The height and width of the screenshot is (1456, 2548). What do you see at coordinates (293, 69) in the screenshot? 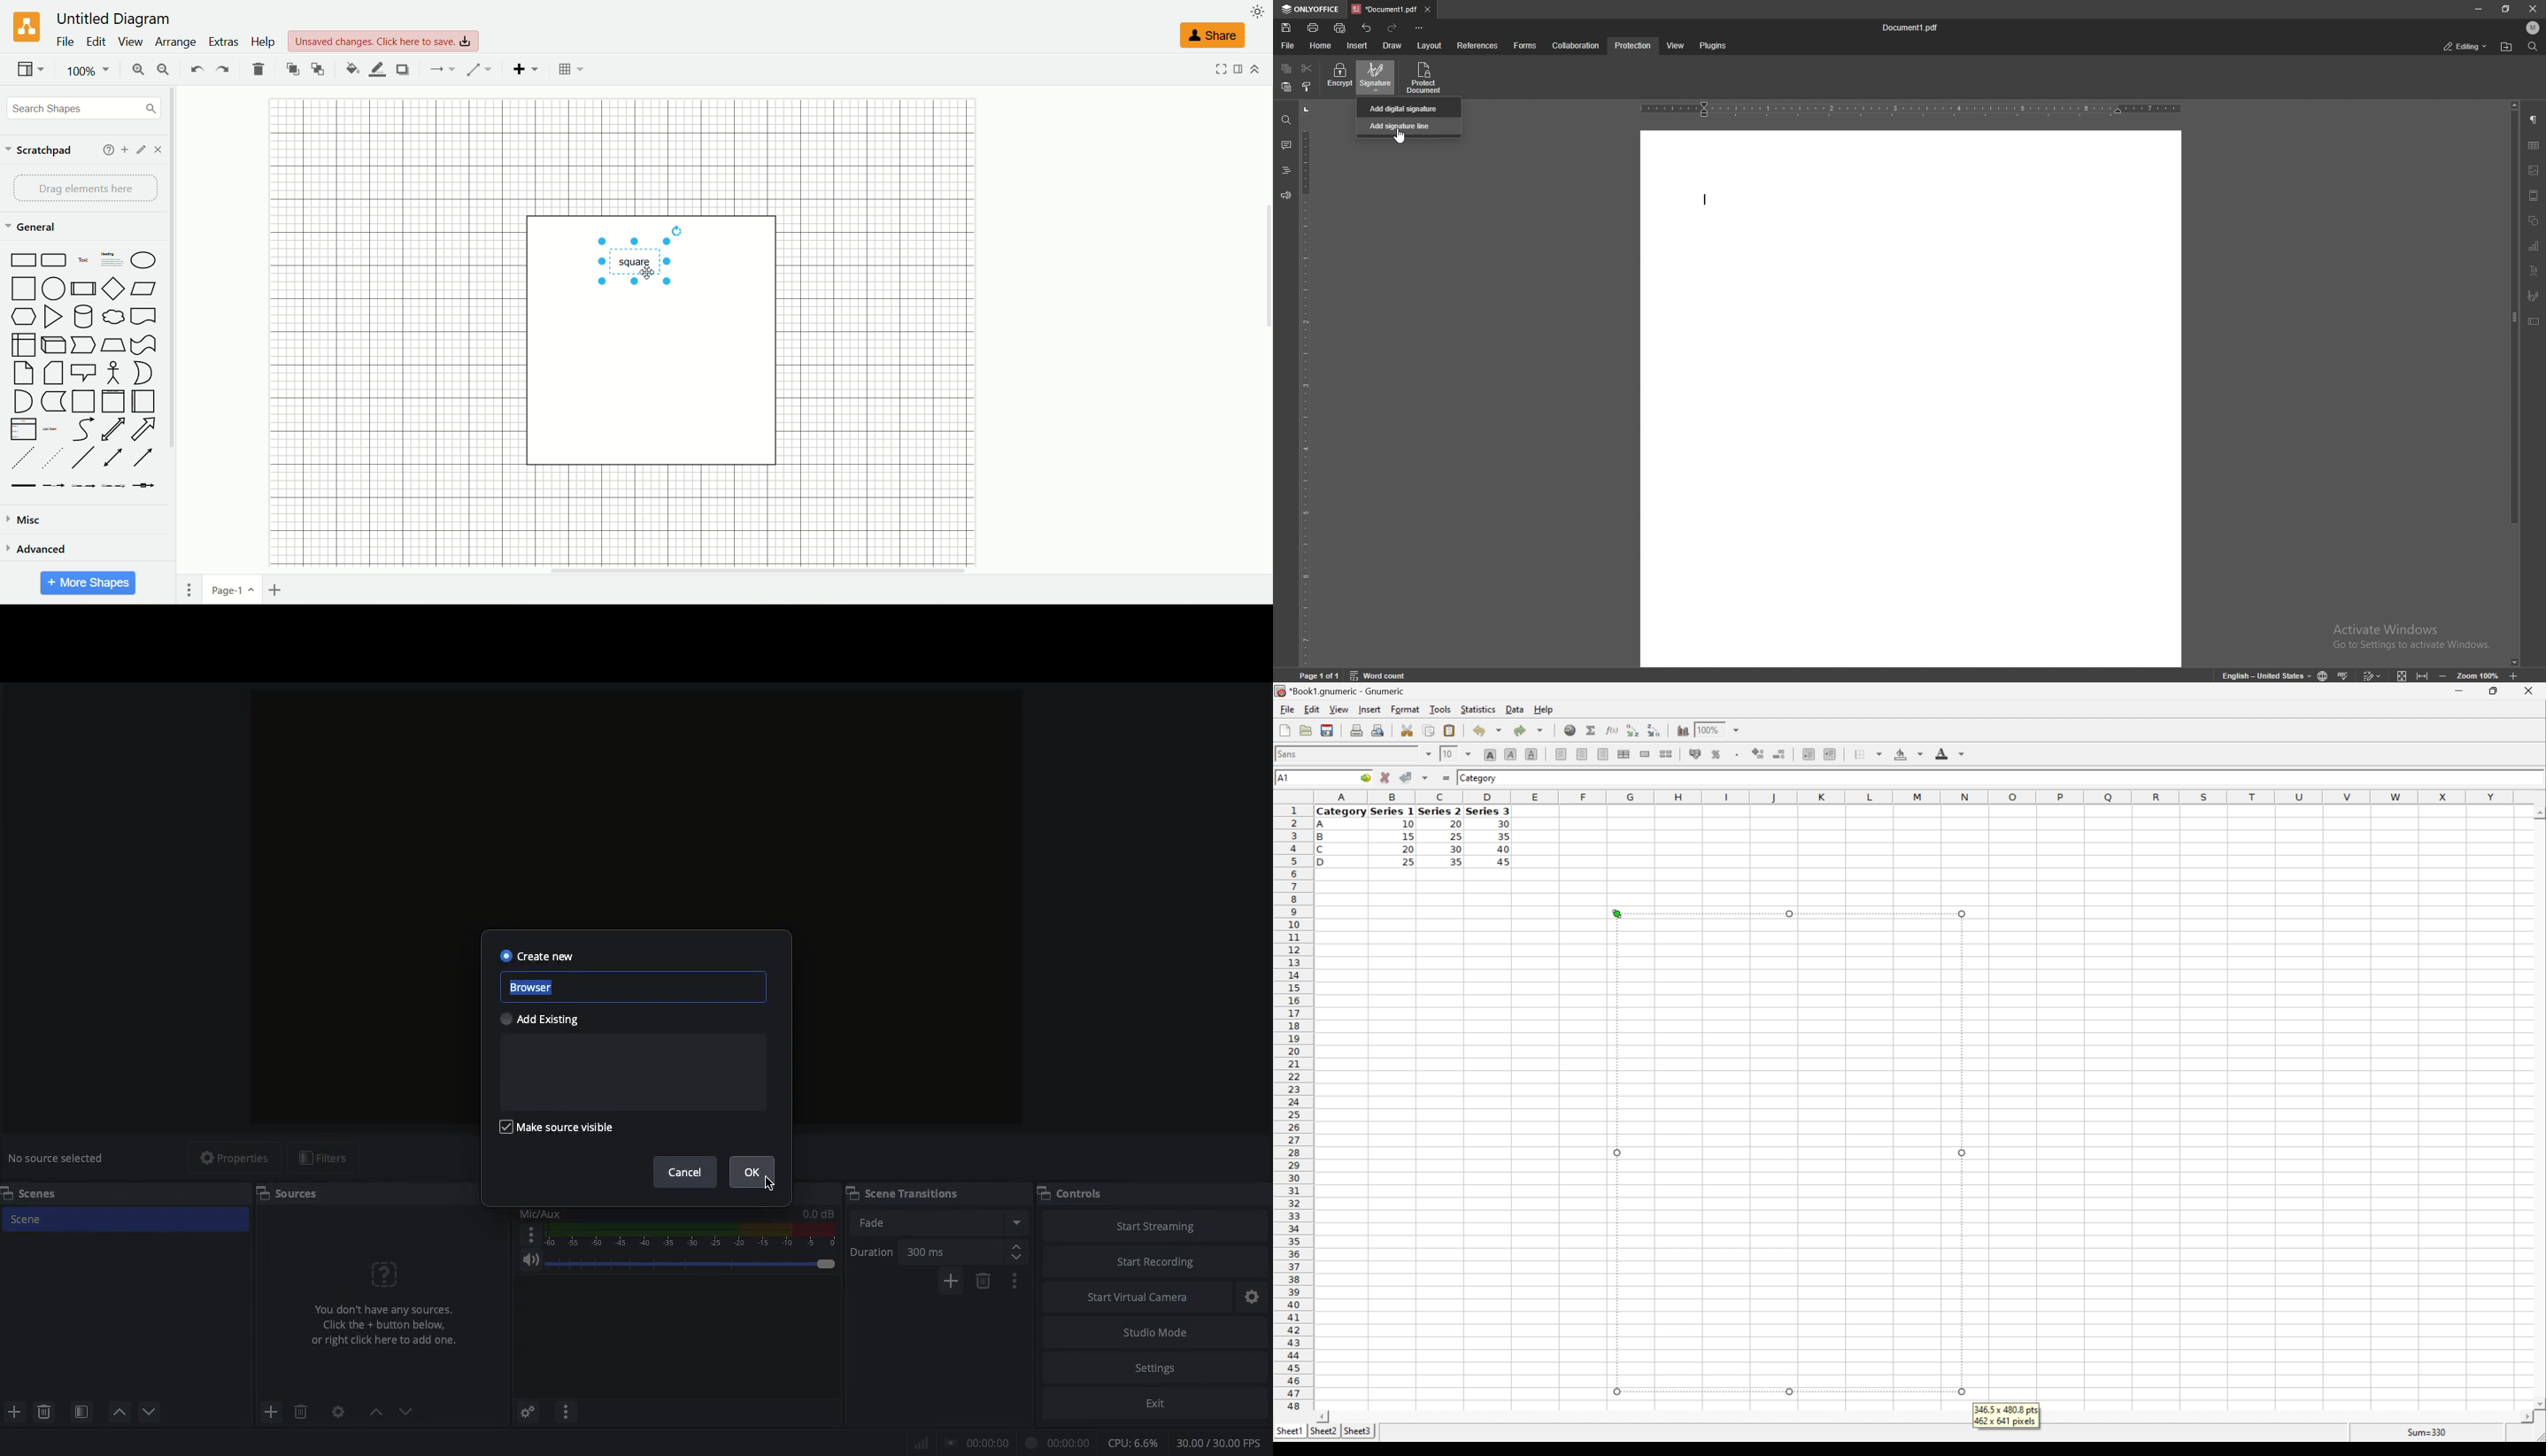
I see `to front` at bounding box center [293, 69].